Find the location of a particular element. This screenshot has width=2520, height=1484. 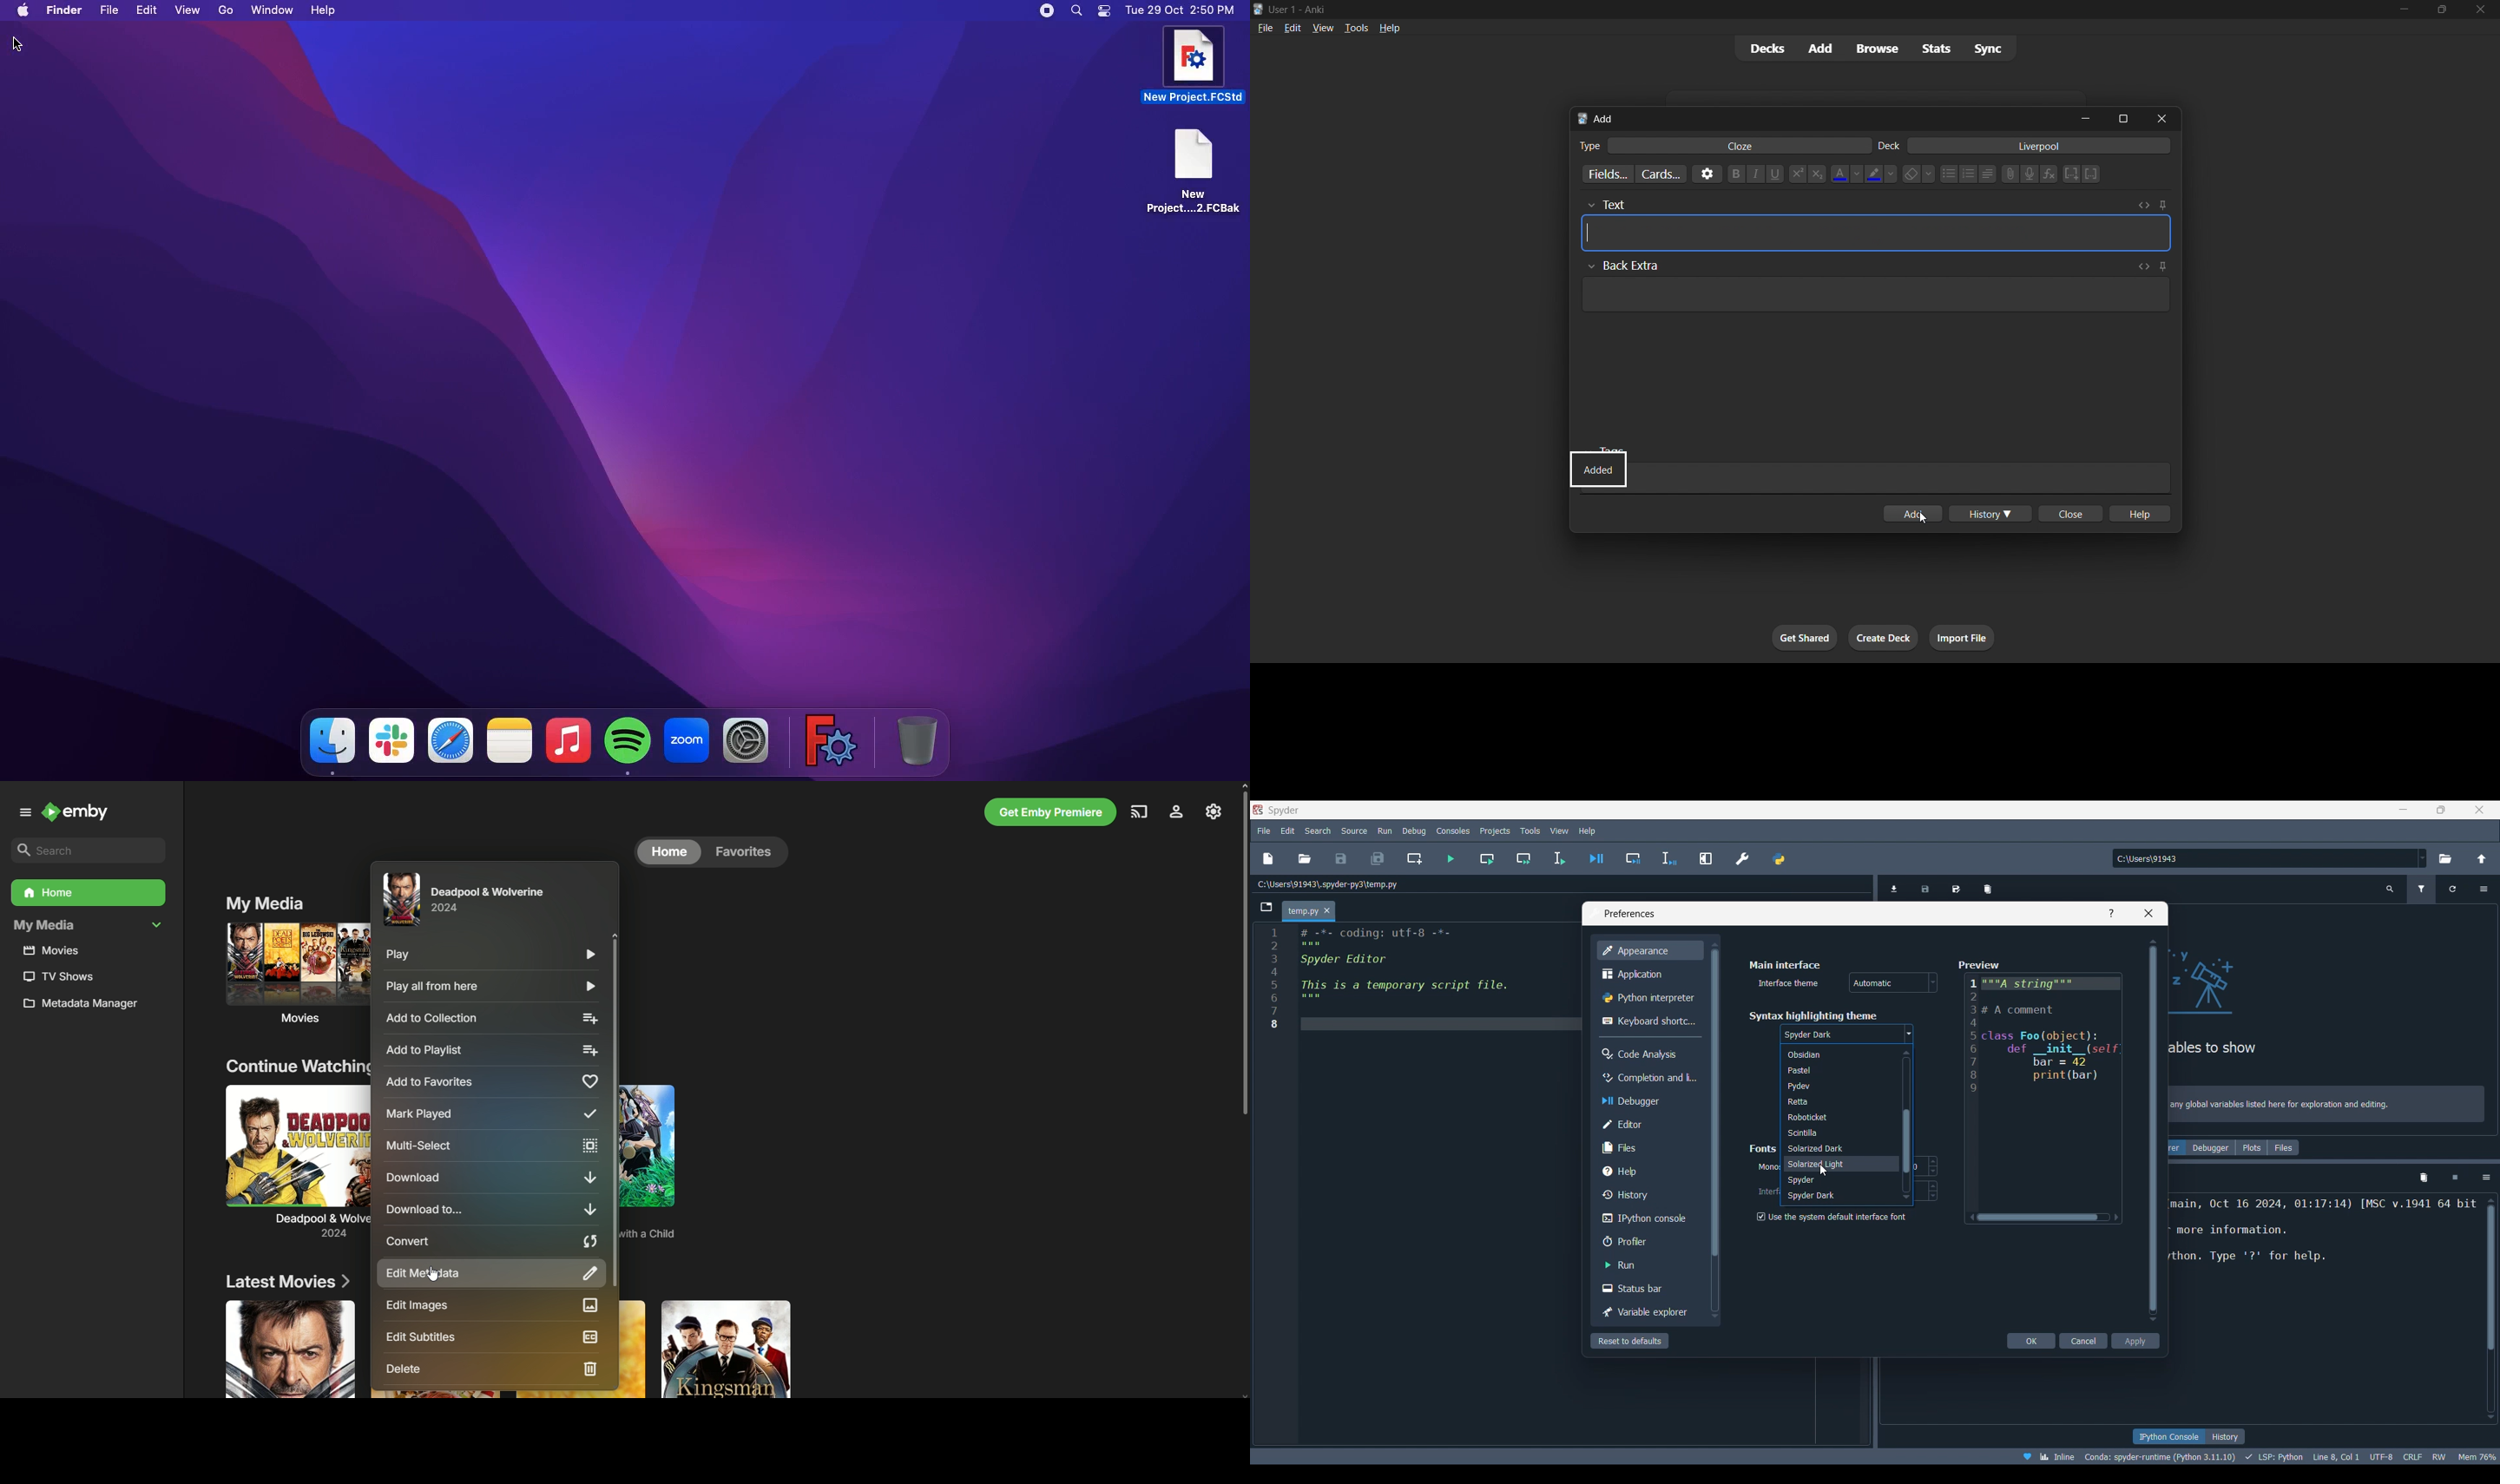

Search menu is located at coordinates (1318, 831).